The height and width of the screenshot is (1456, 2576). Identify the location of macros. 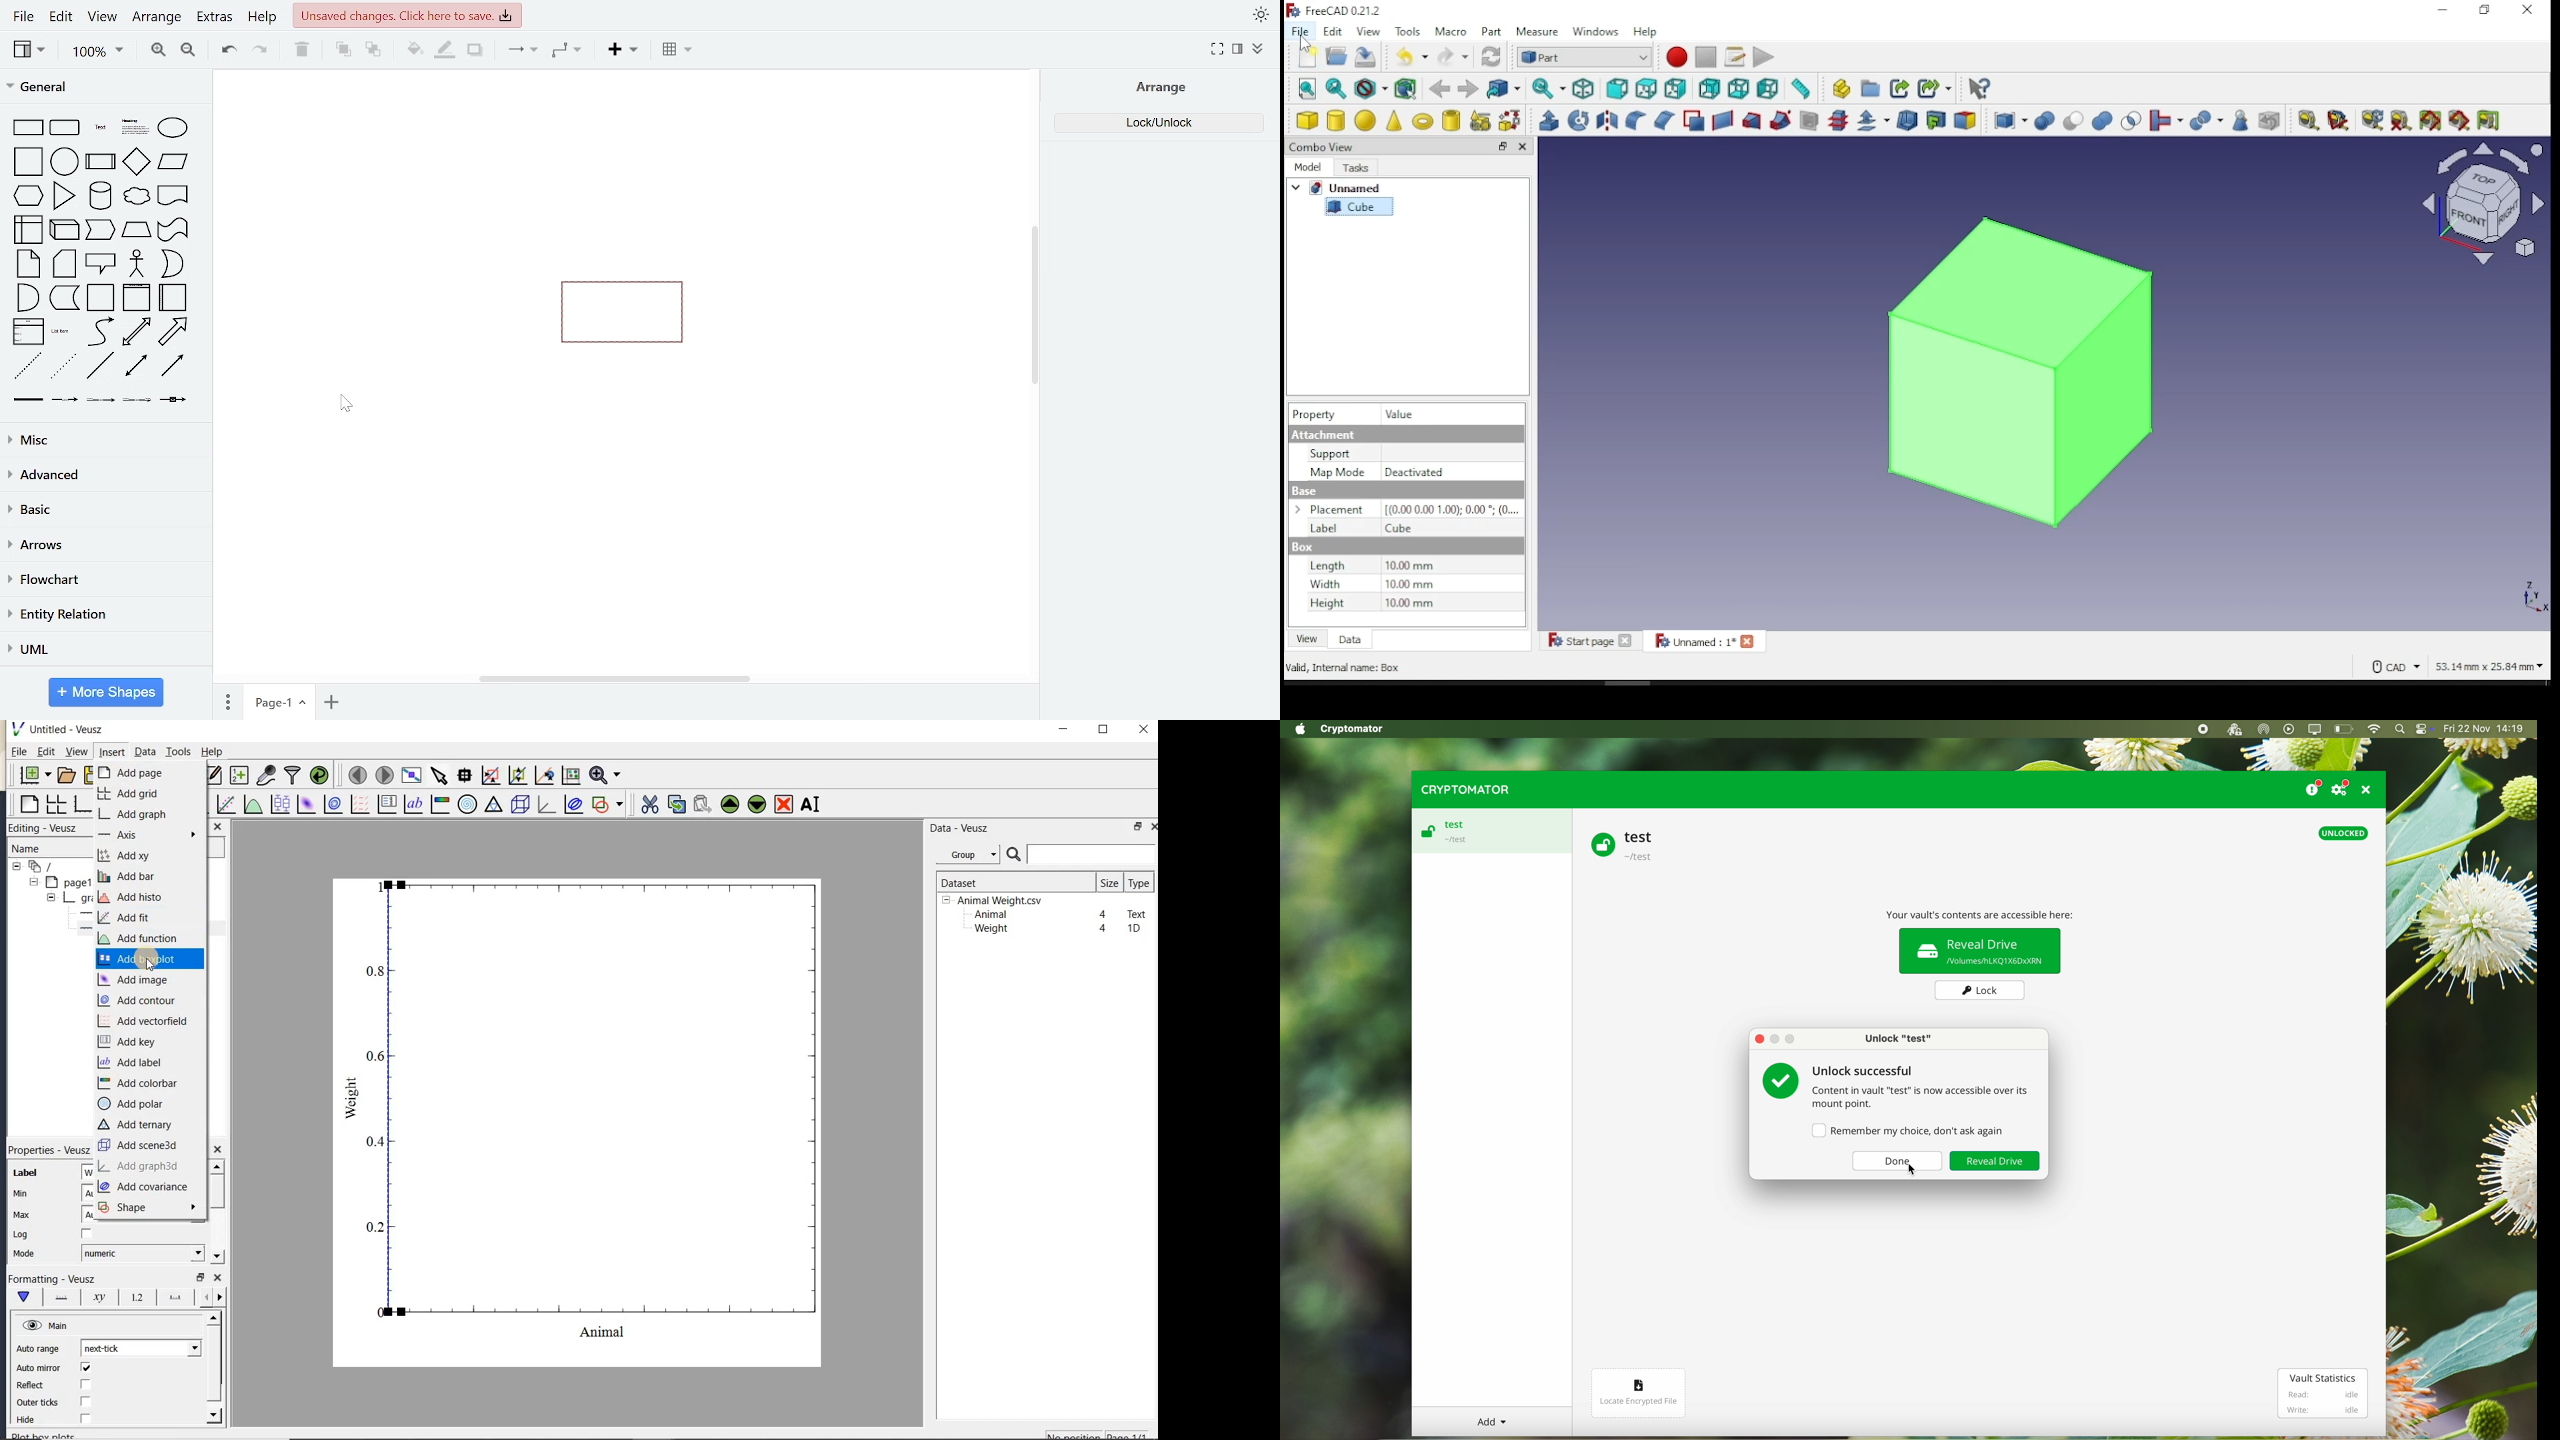
(1734, 58).